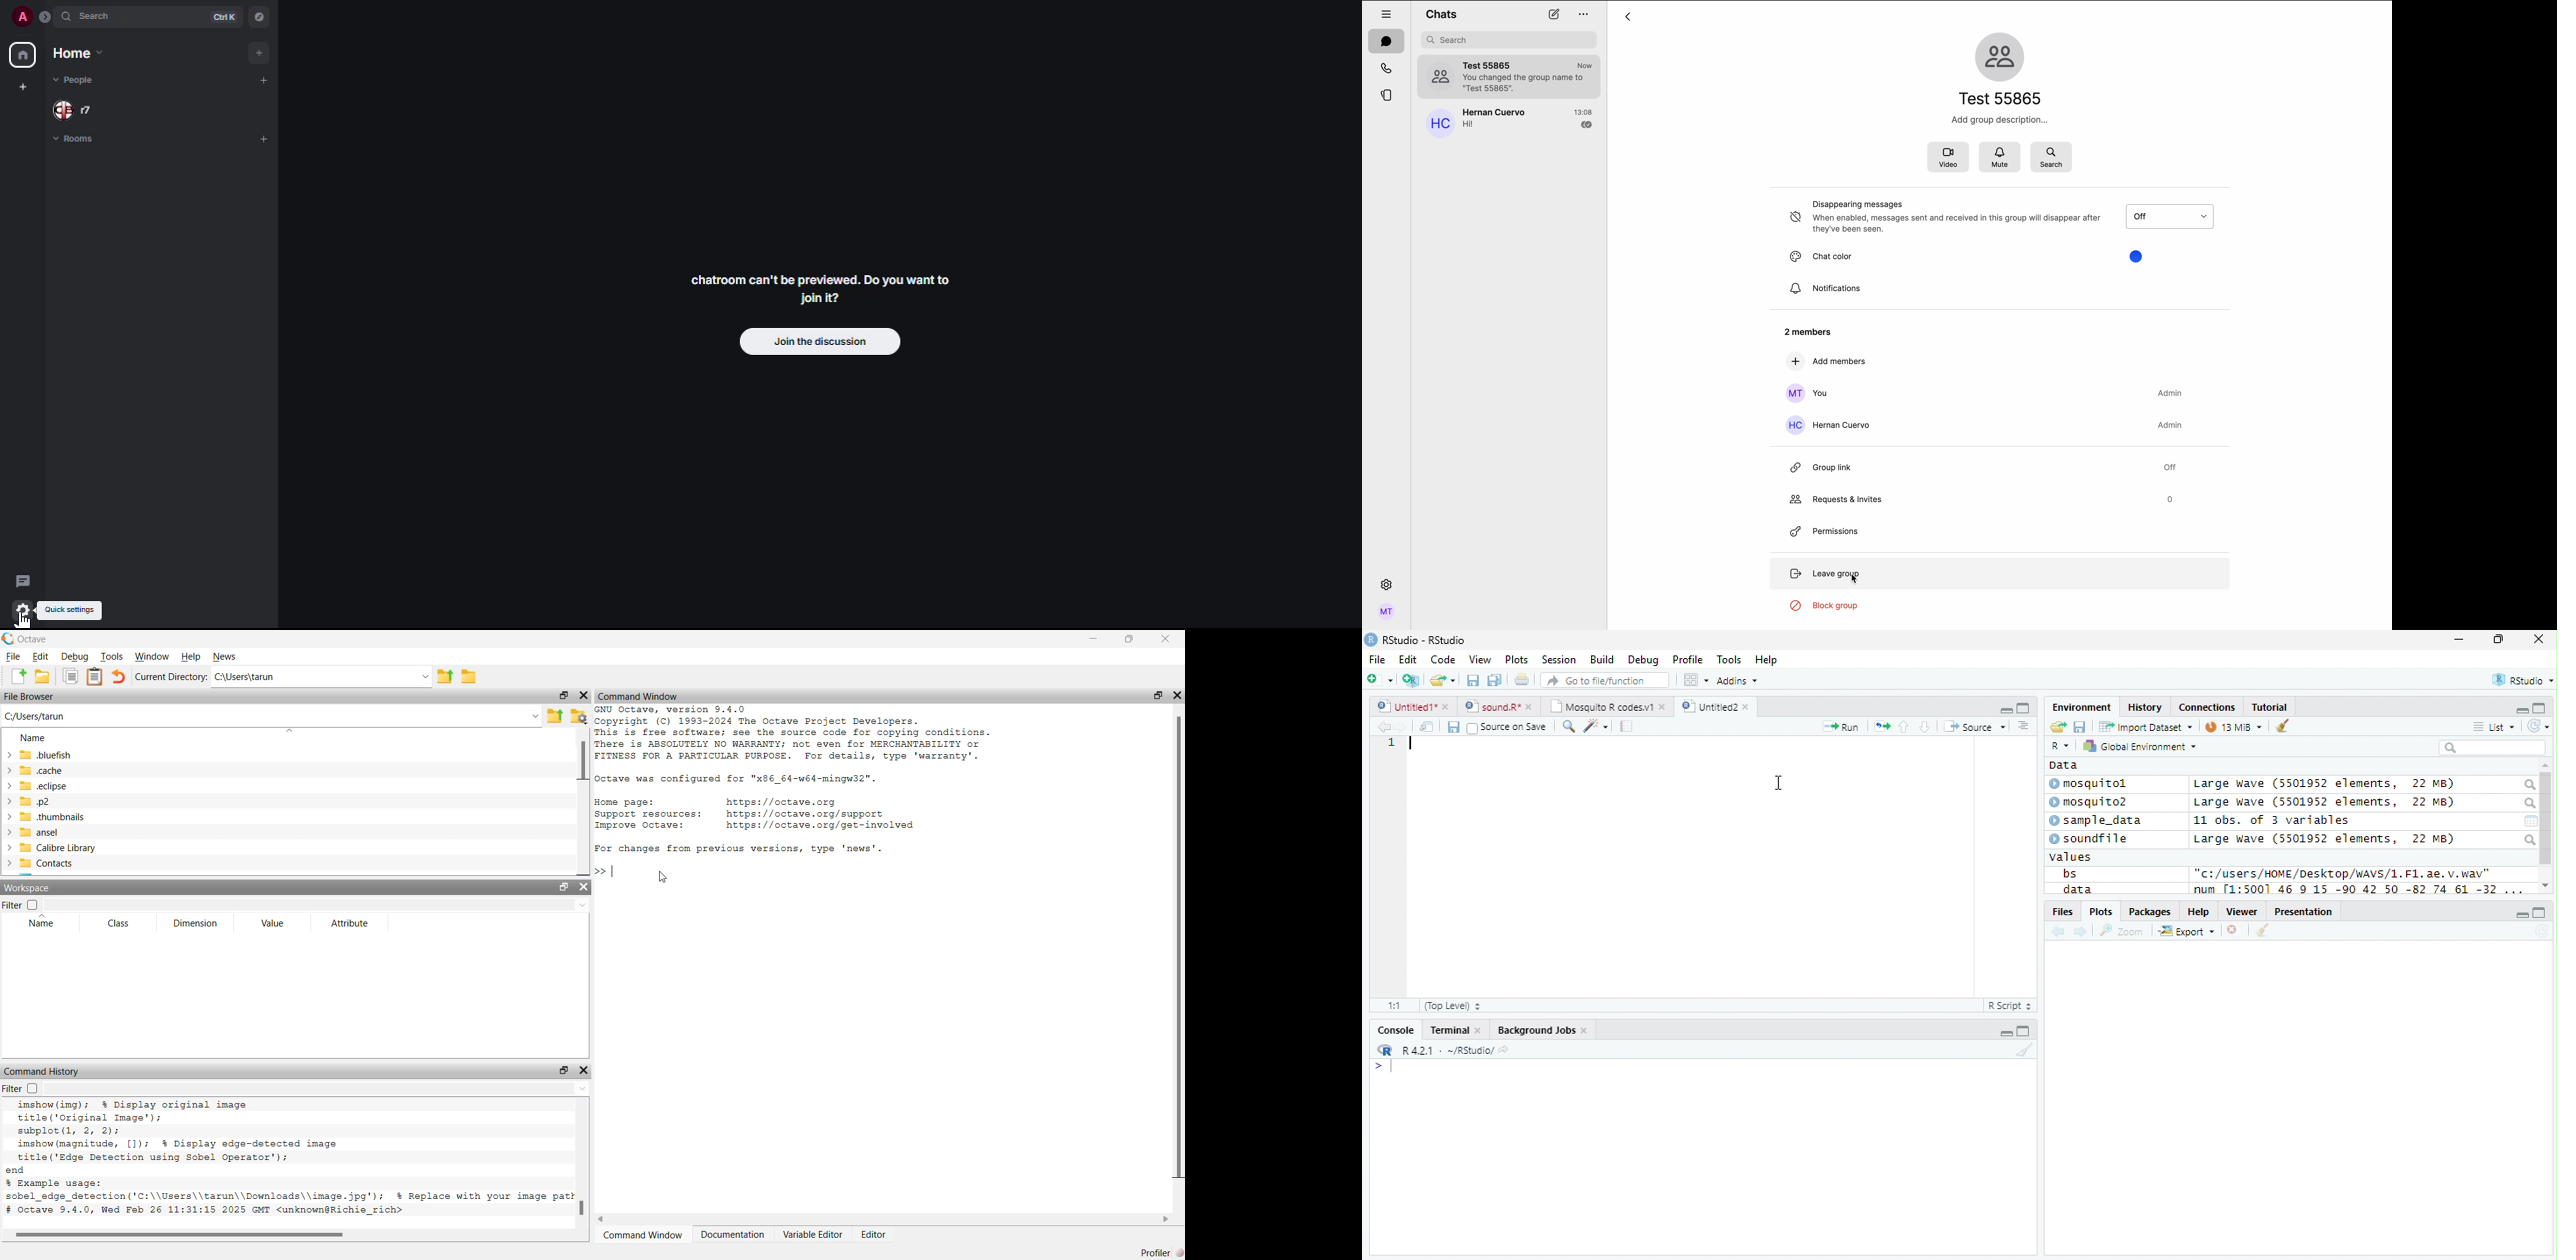 The height and width of the screenshot is (1260, 2576). Describe the element at coordinates (2233, 727) in the screenshot. I see `13 MiB` at that location.